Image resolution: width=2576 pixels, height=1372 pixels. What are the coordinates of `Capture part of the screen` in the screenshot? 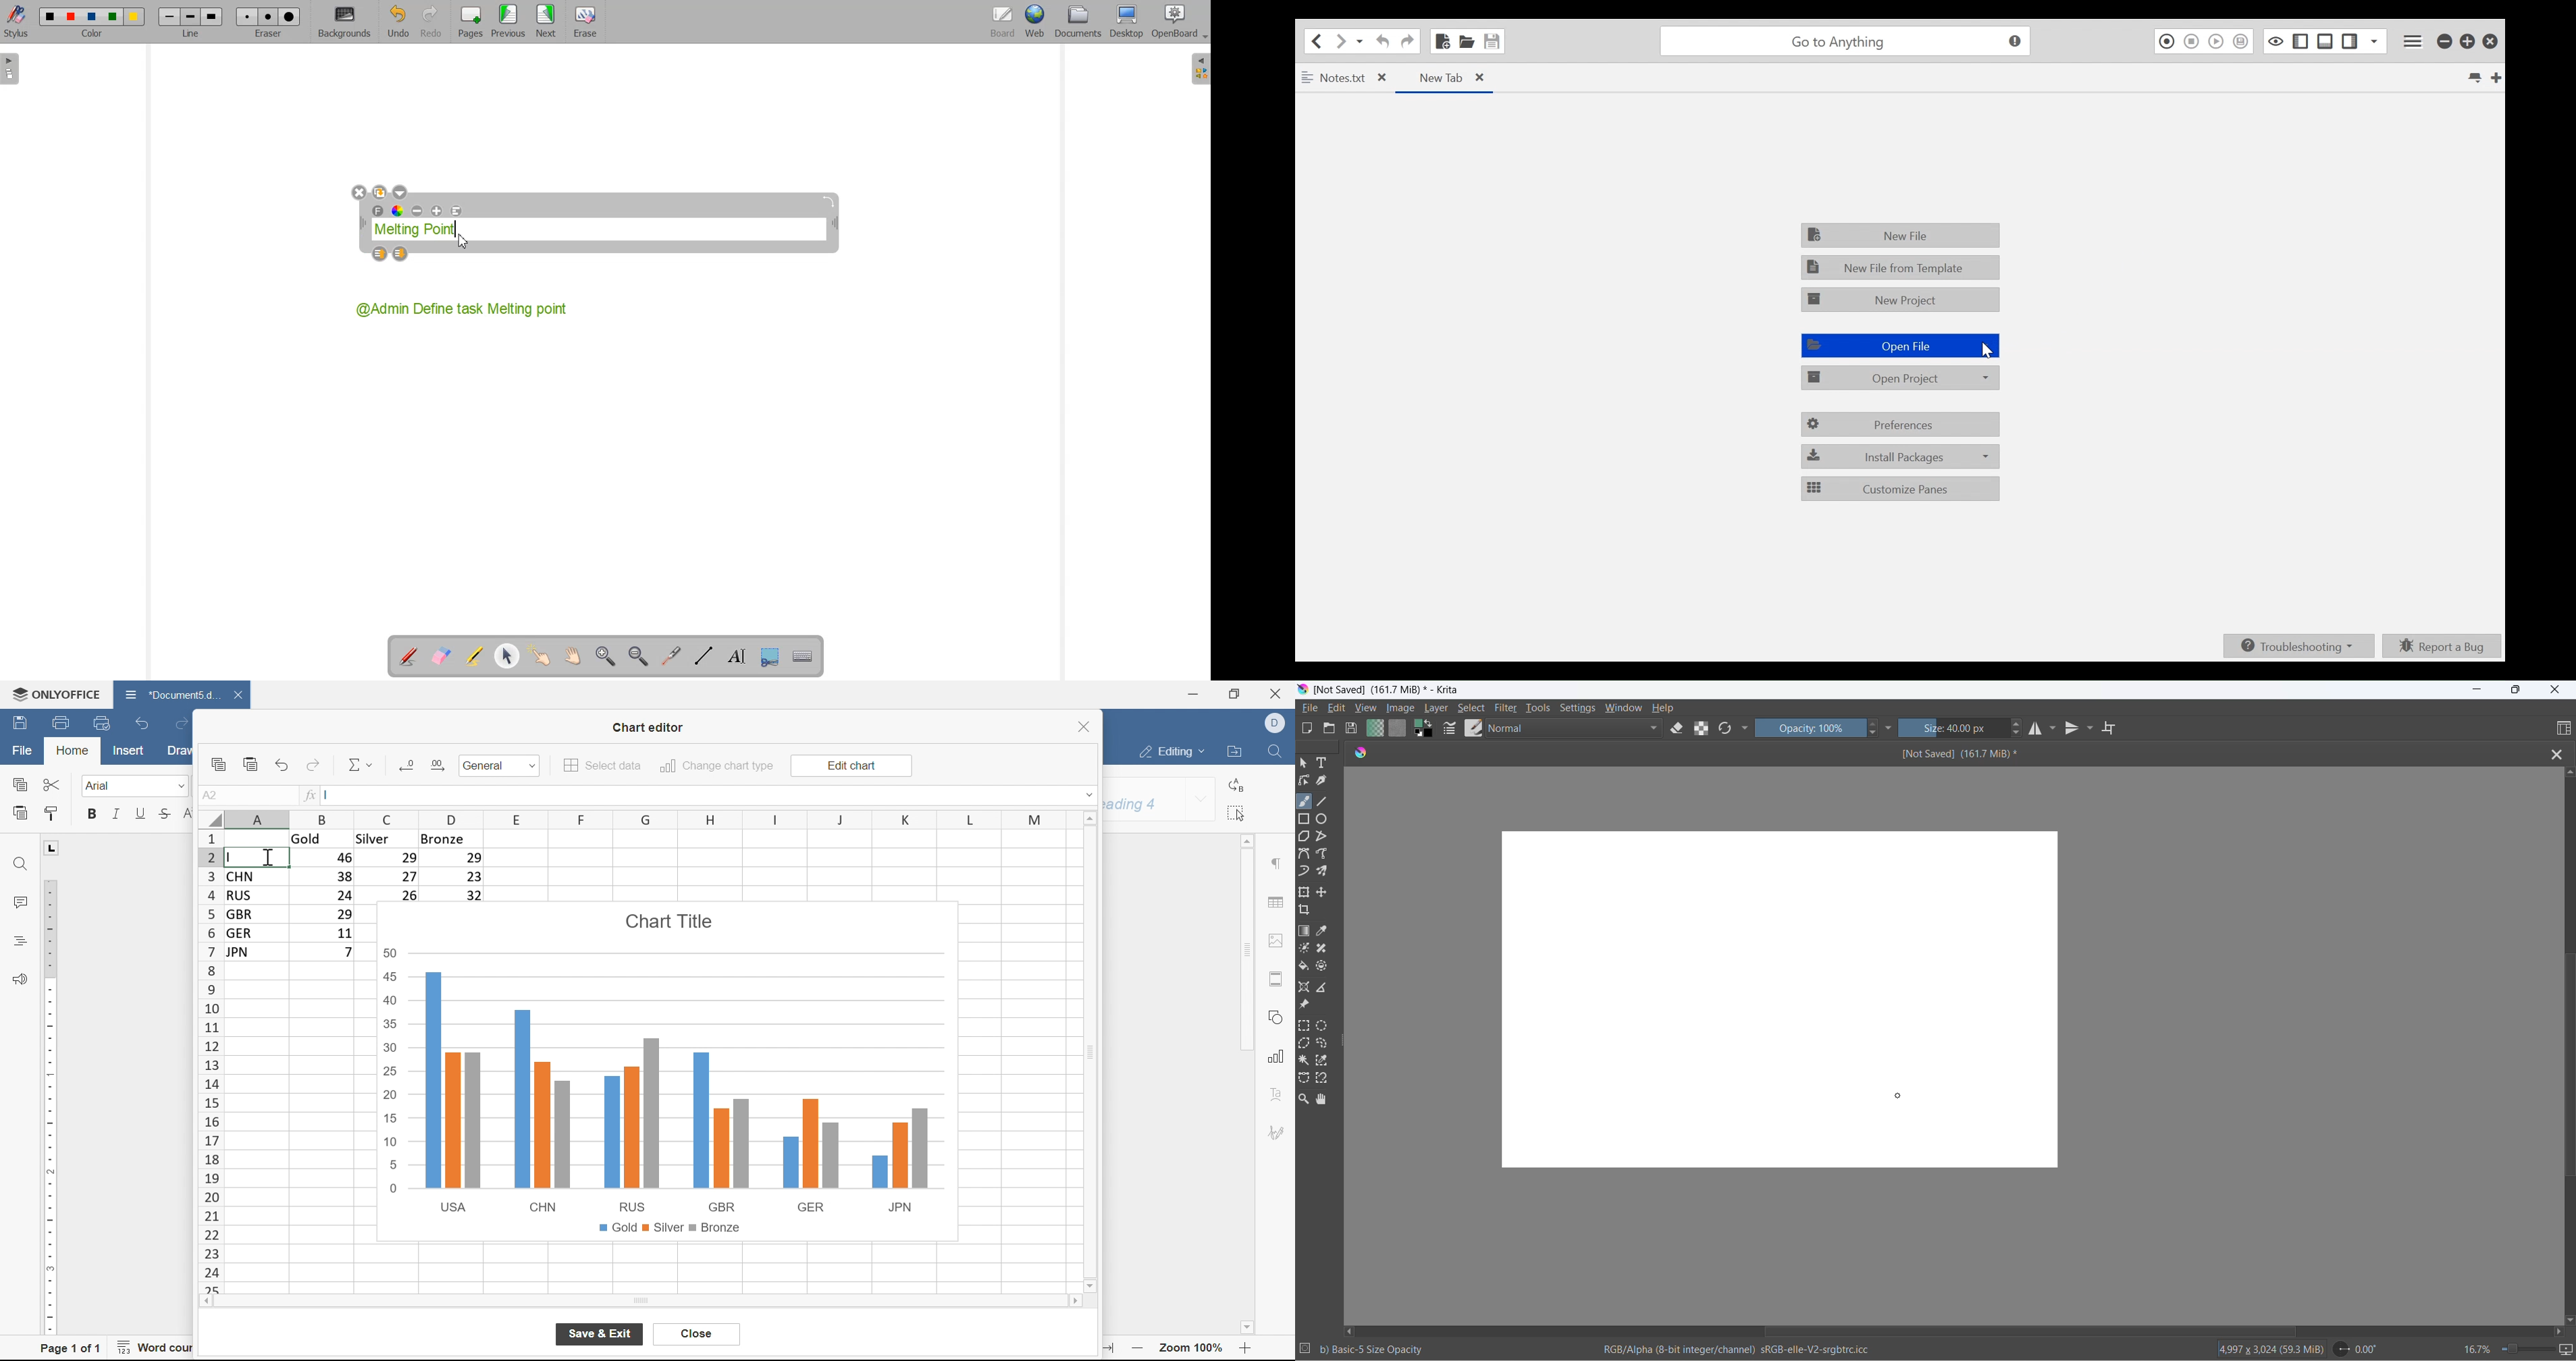 It's located at (768, 655).